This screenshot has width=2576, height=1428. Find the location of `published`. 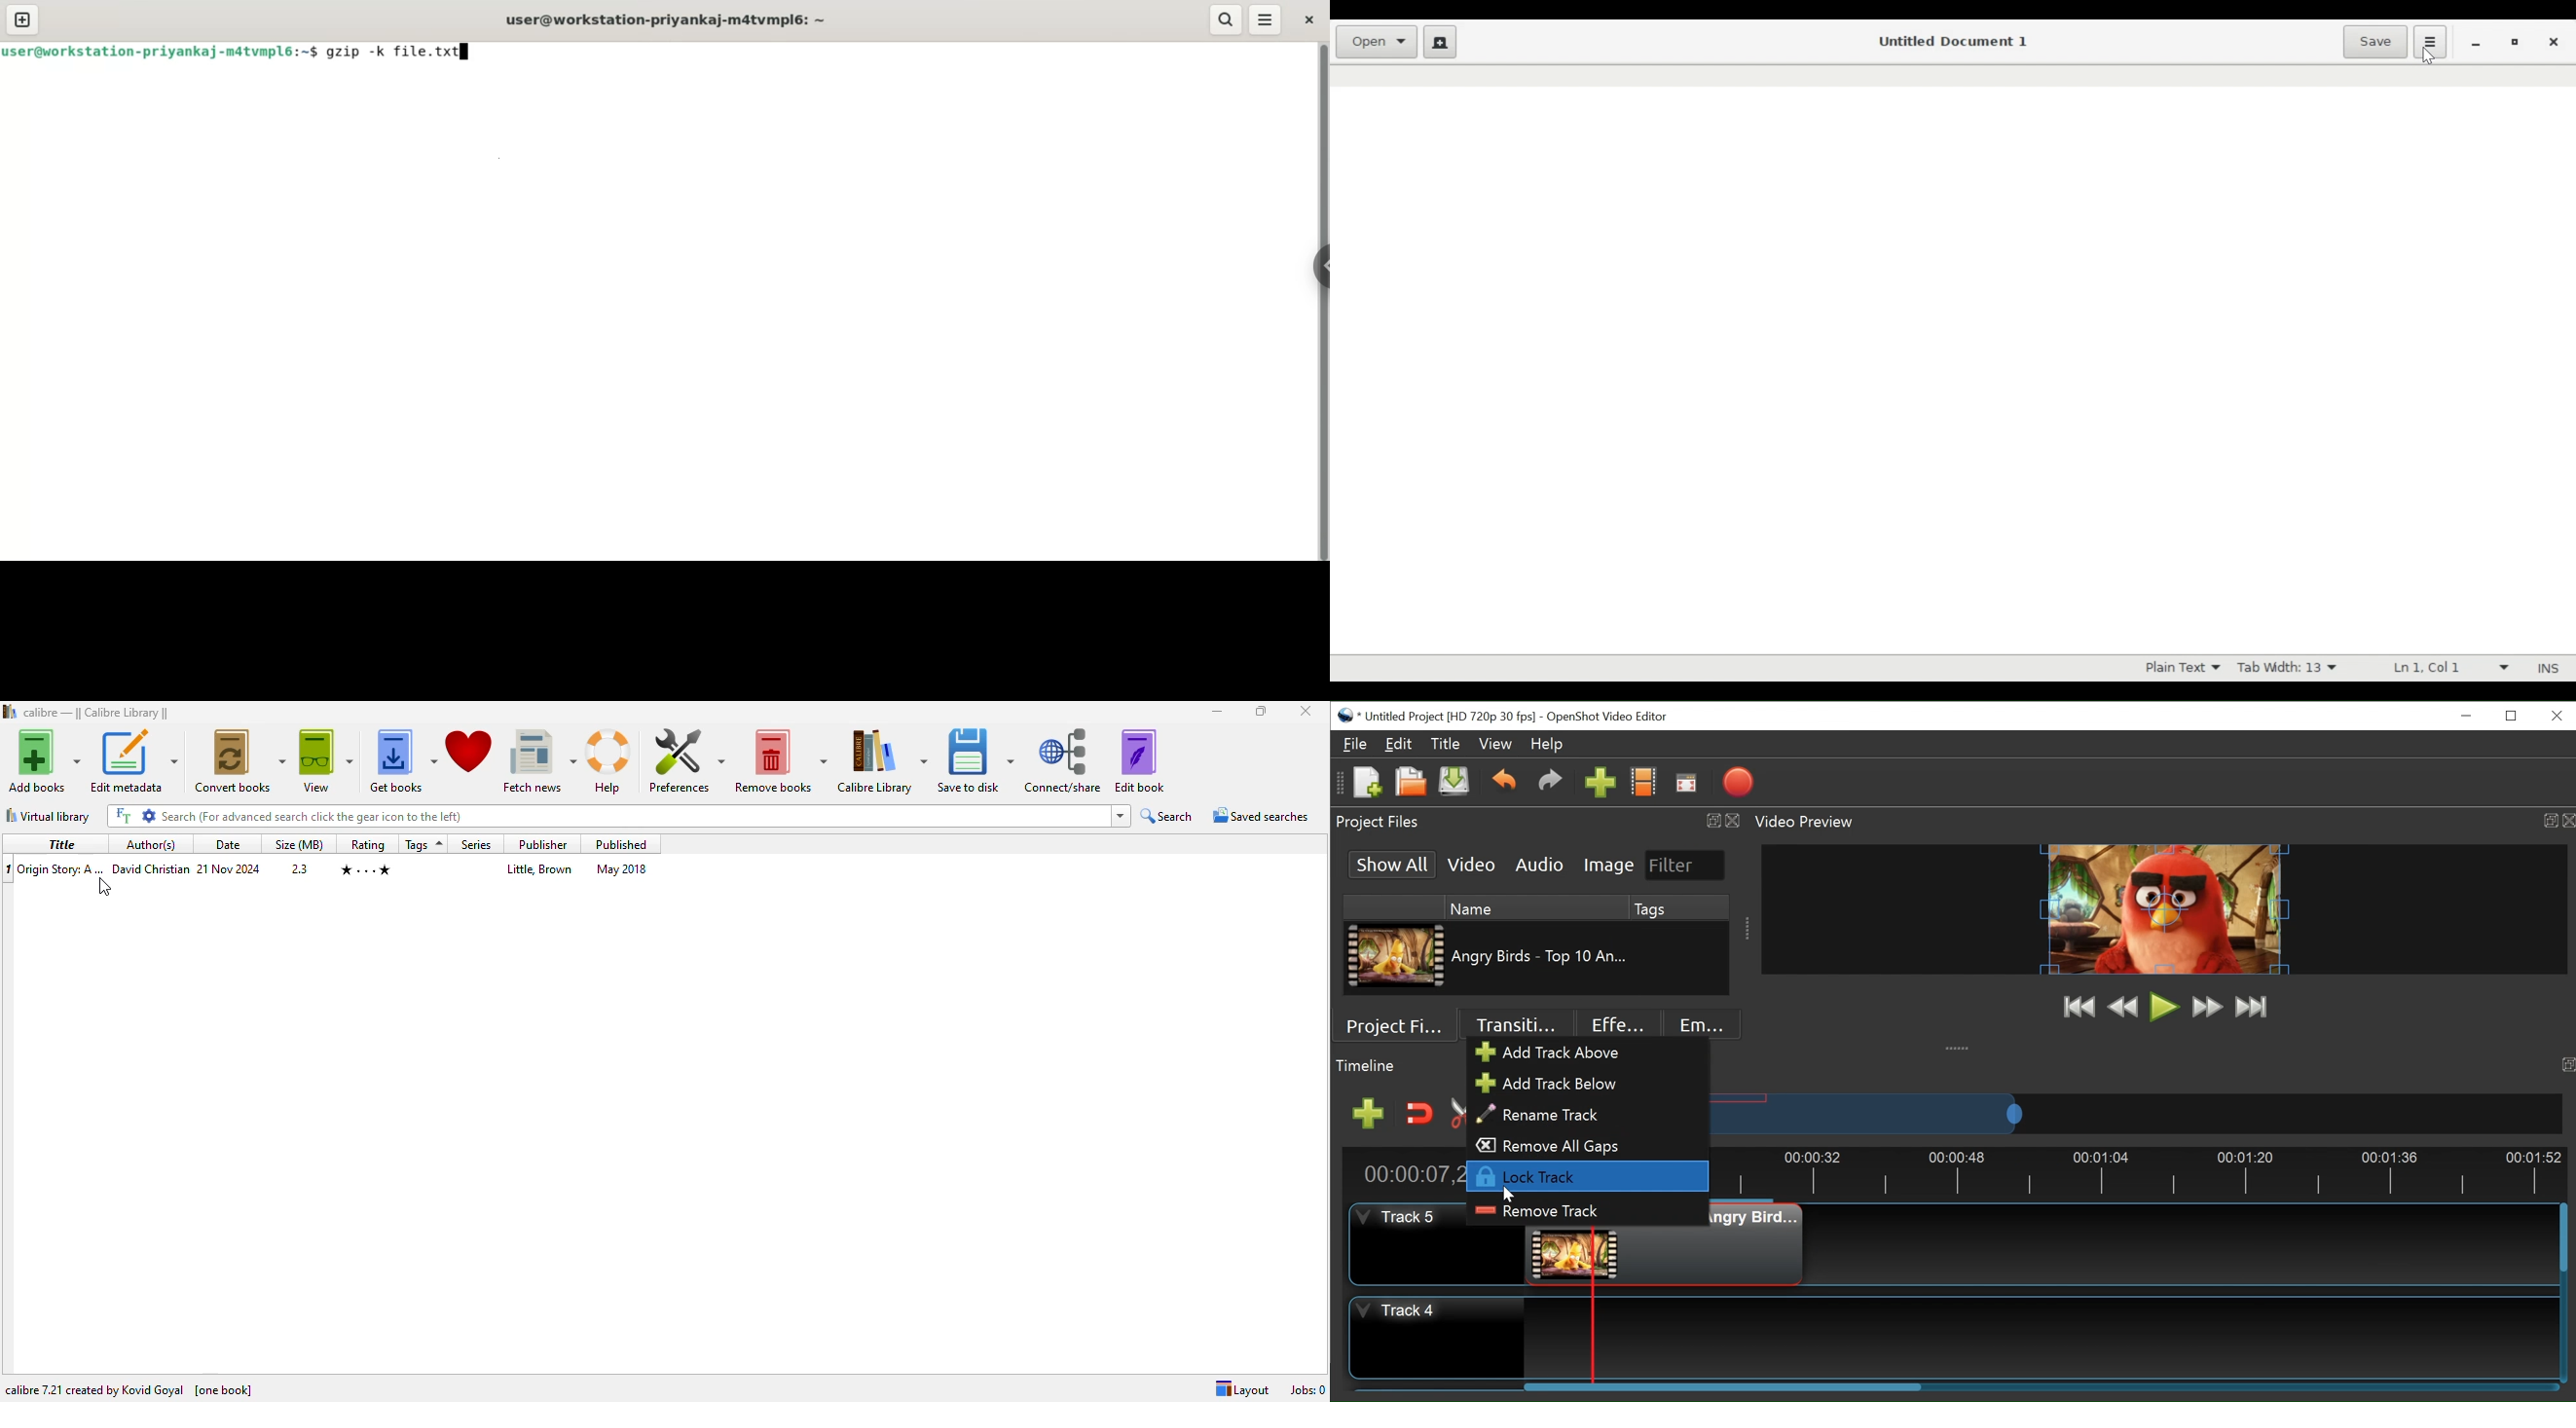

published is located at coordinates (621, 844).